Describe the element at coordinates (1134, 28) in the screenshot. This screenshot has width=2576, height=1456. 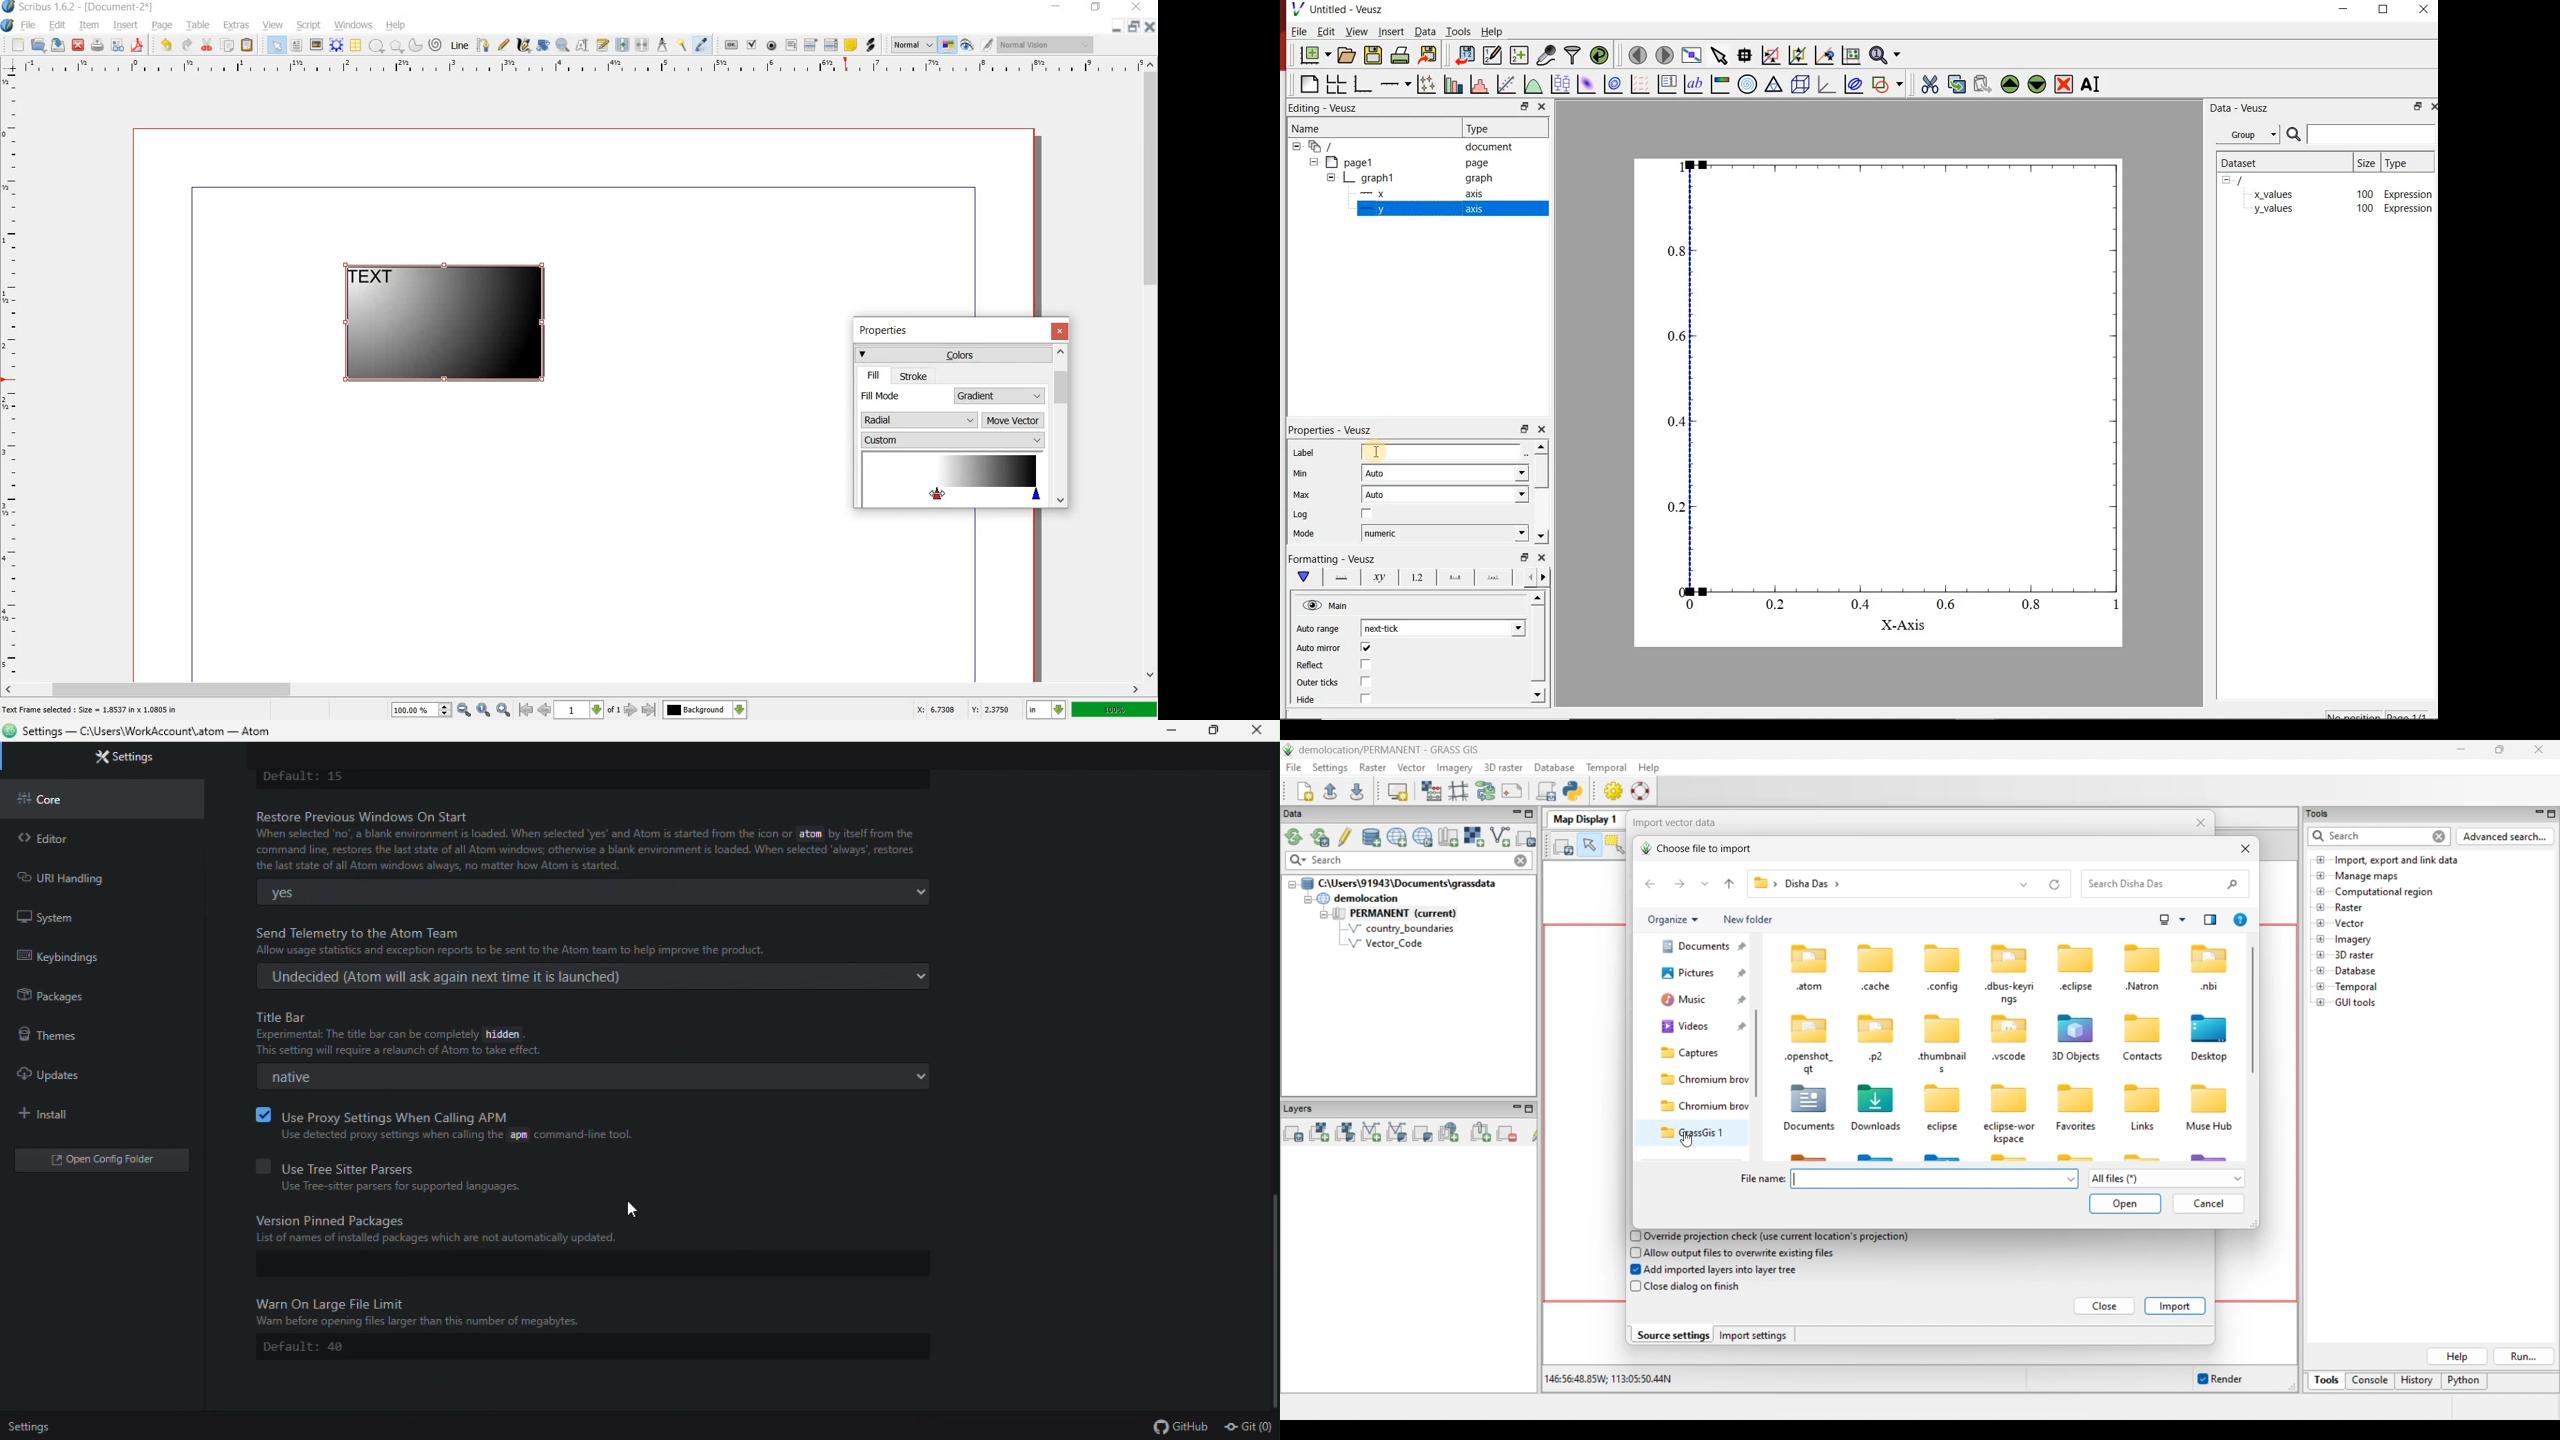
I see `restore` at that location.